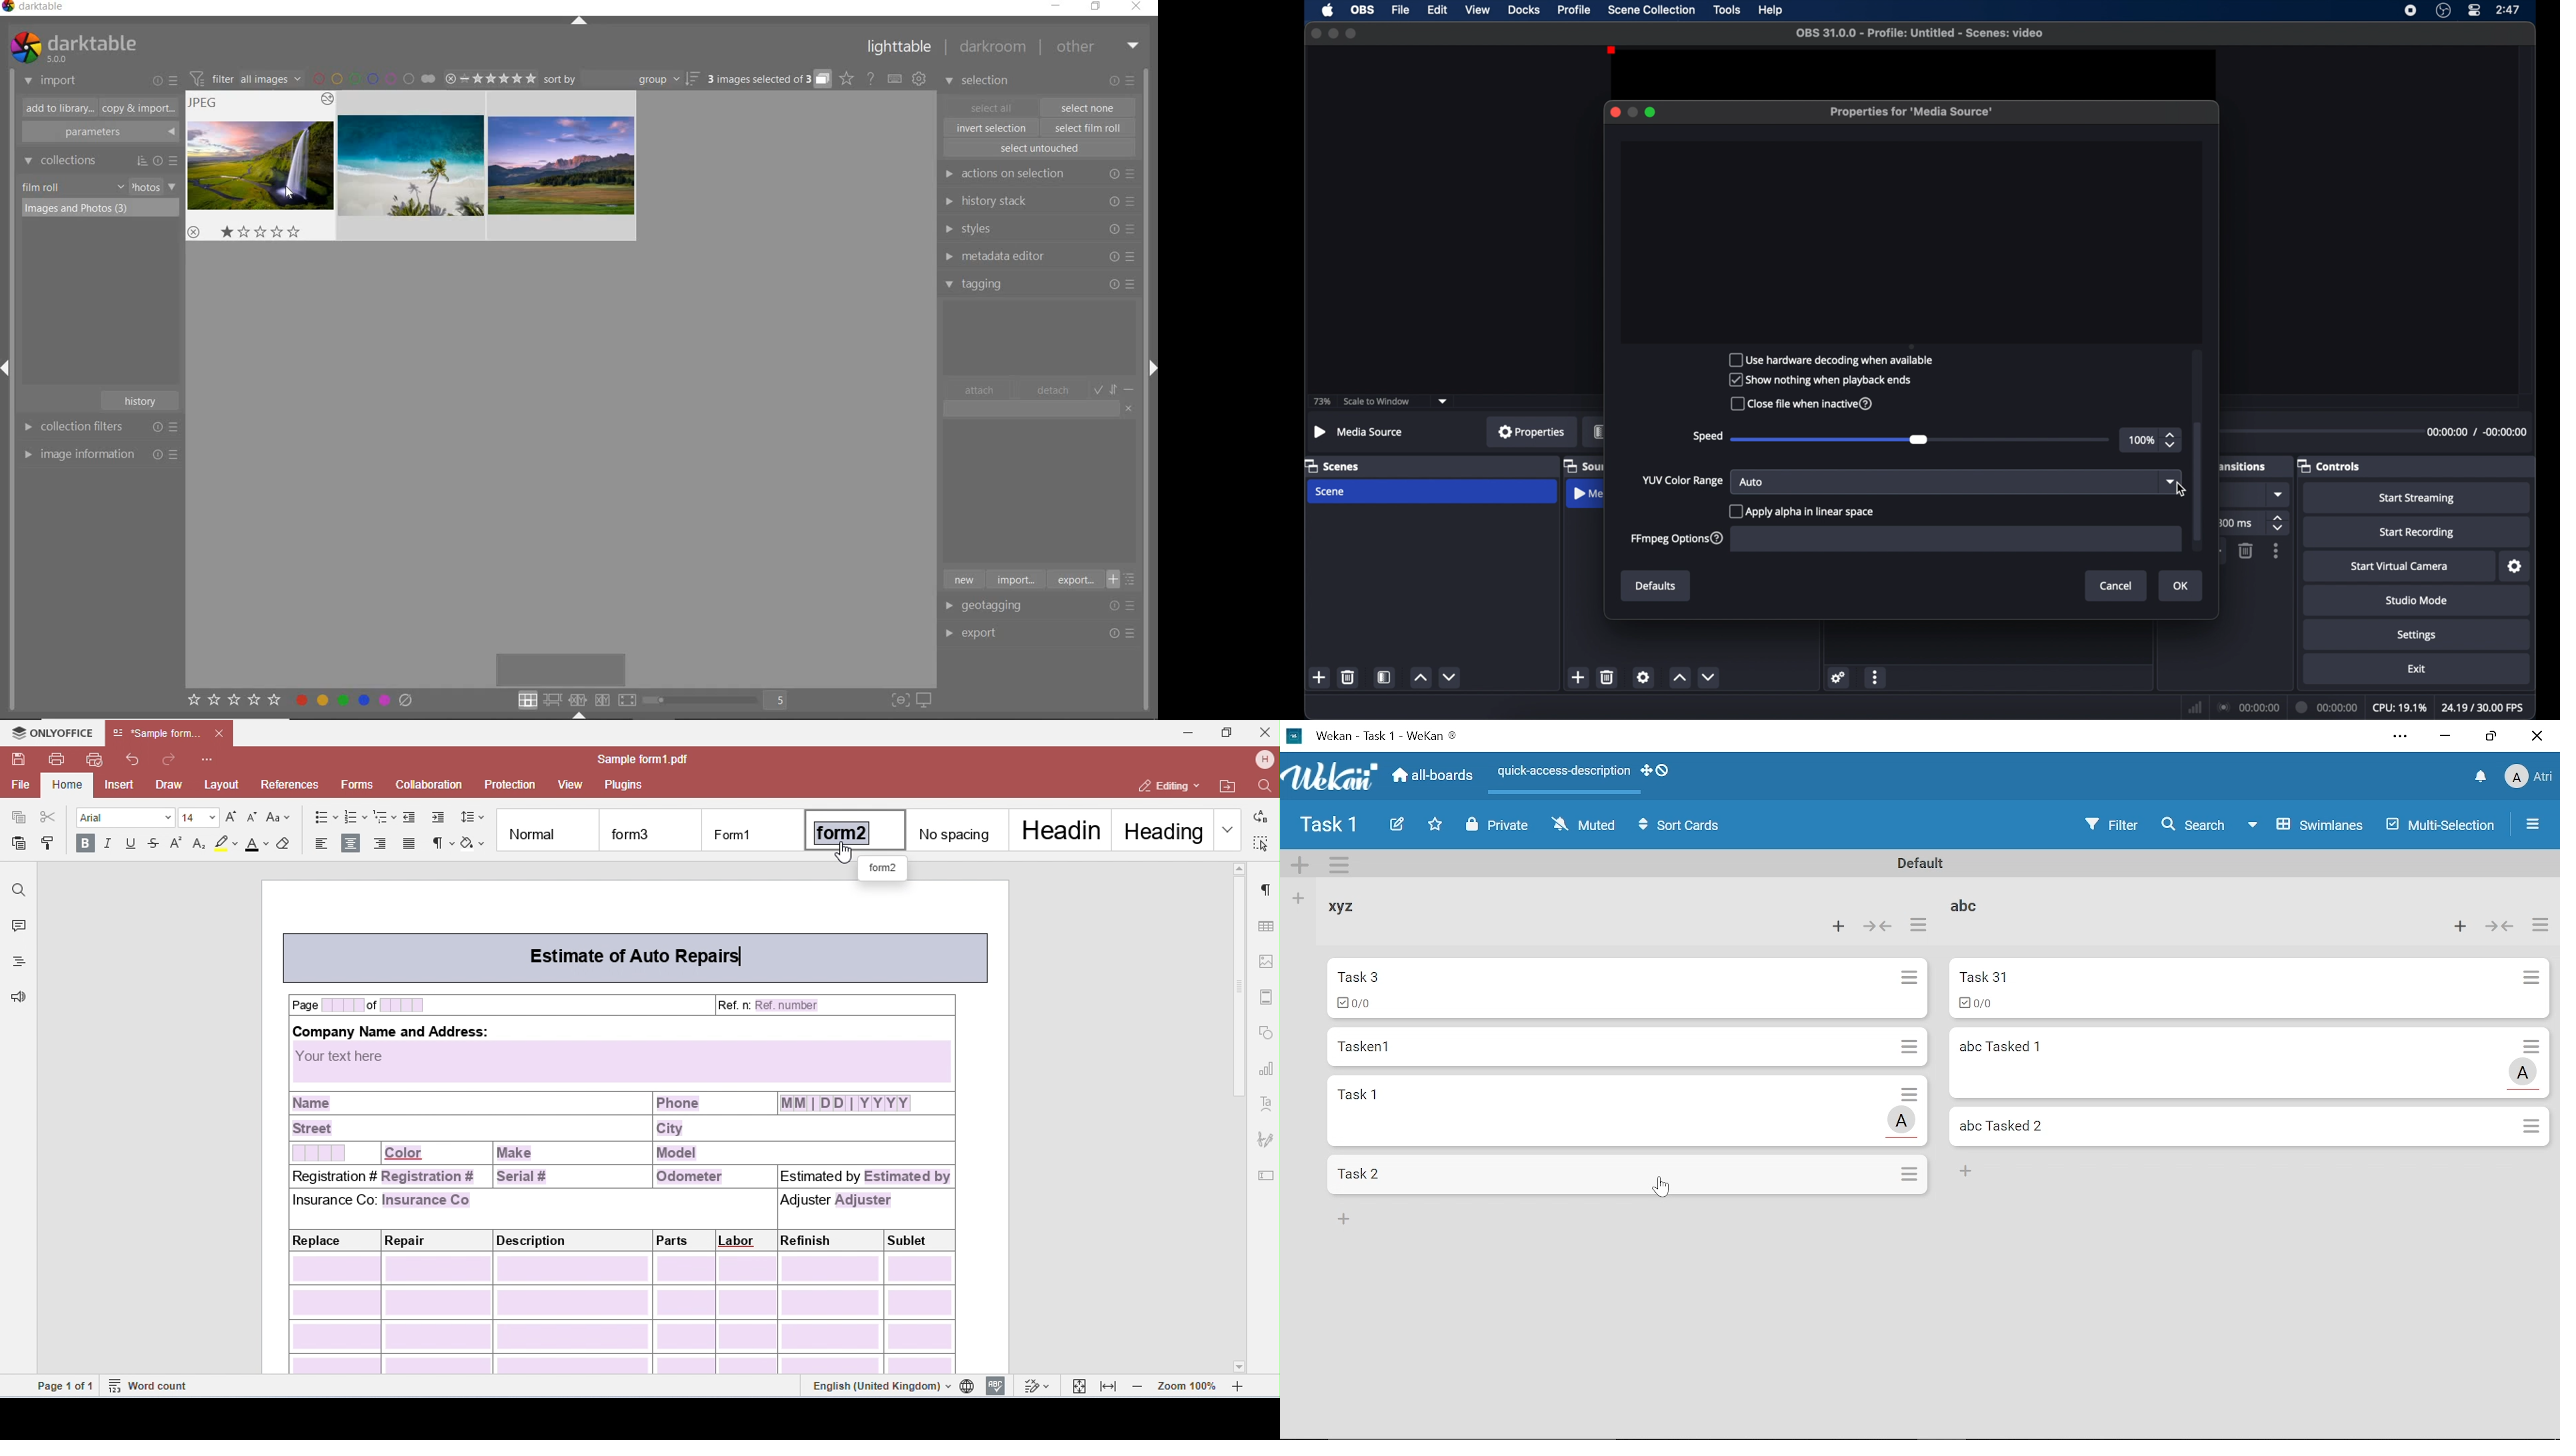 The image size is (2576, 1456). I want to click on close, so click(1139, 8).